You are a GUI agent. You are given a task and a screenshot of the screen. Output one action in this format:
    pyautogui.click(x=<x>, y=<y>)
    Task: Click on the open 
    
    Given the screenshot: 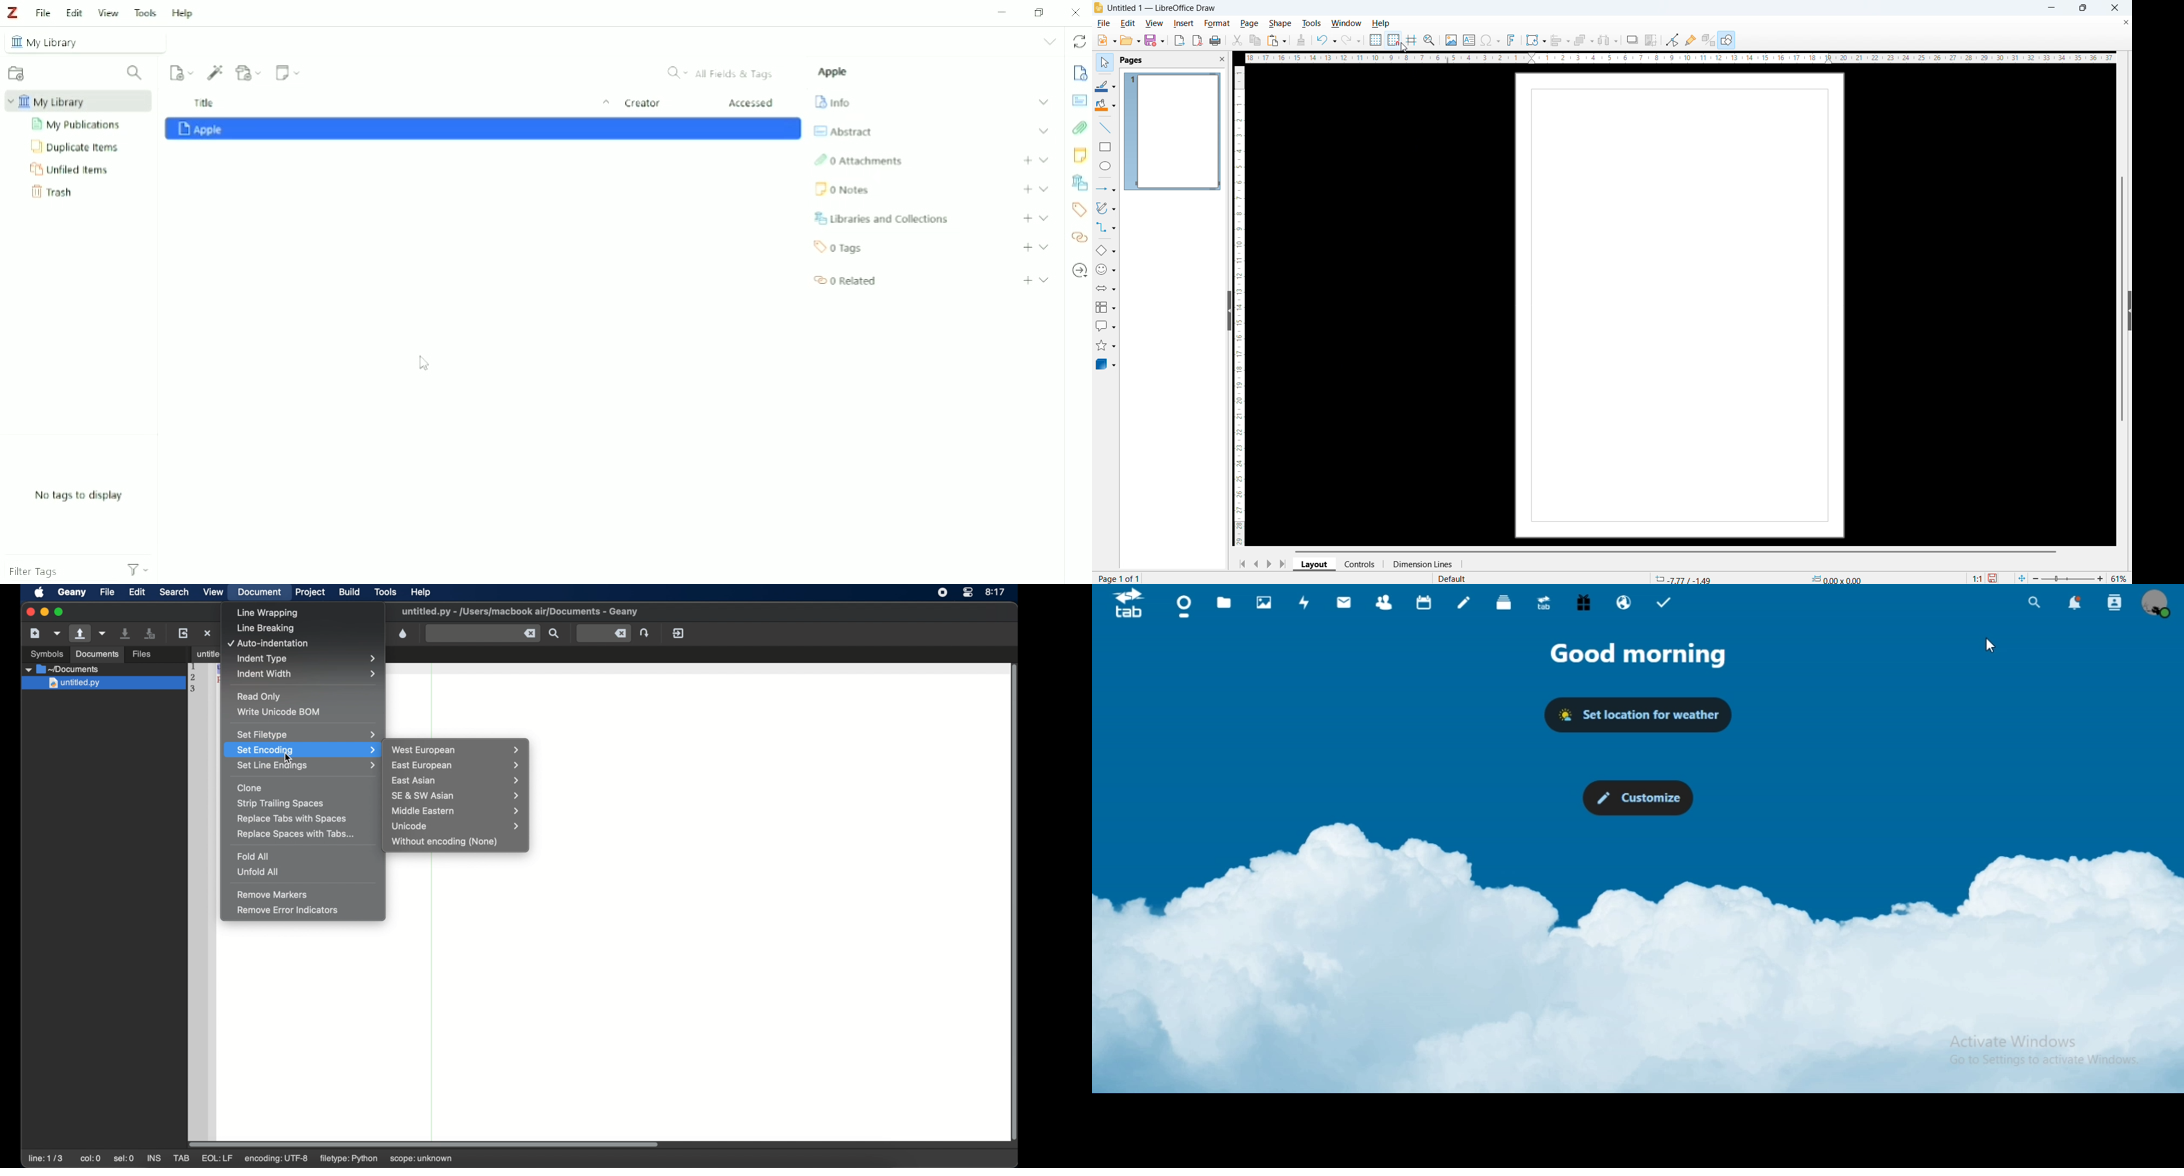 What is the action you would take?
    pyautogui.click(x=1130, y=40)
    